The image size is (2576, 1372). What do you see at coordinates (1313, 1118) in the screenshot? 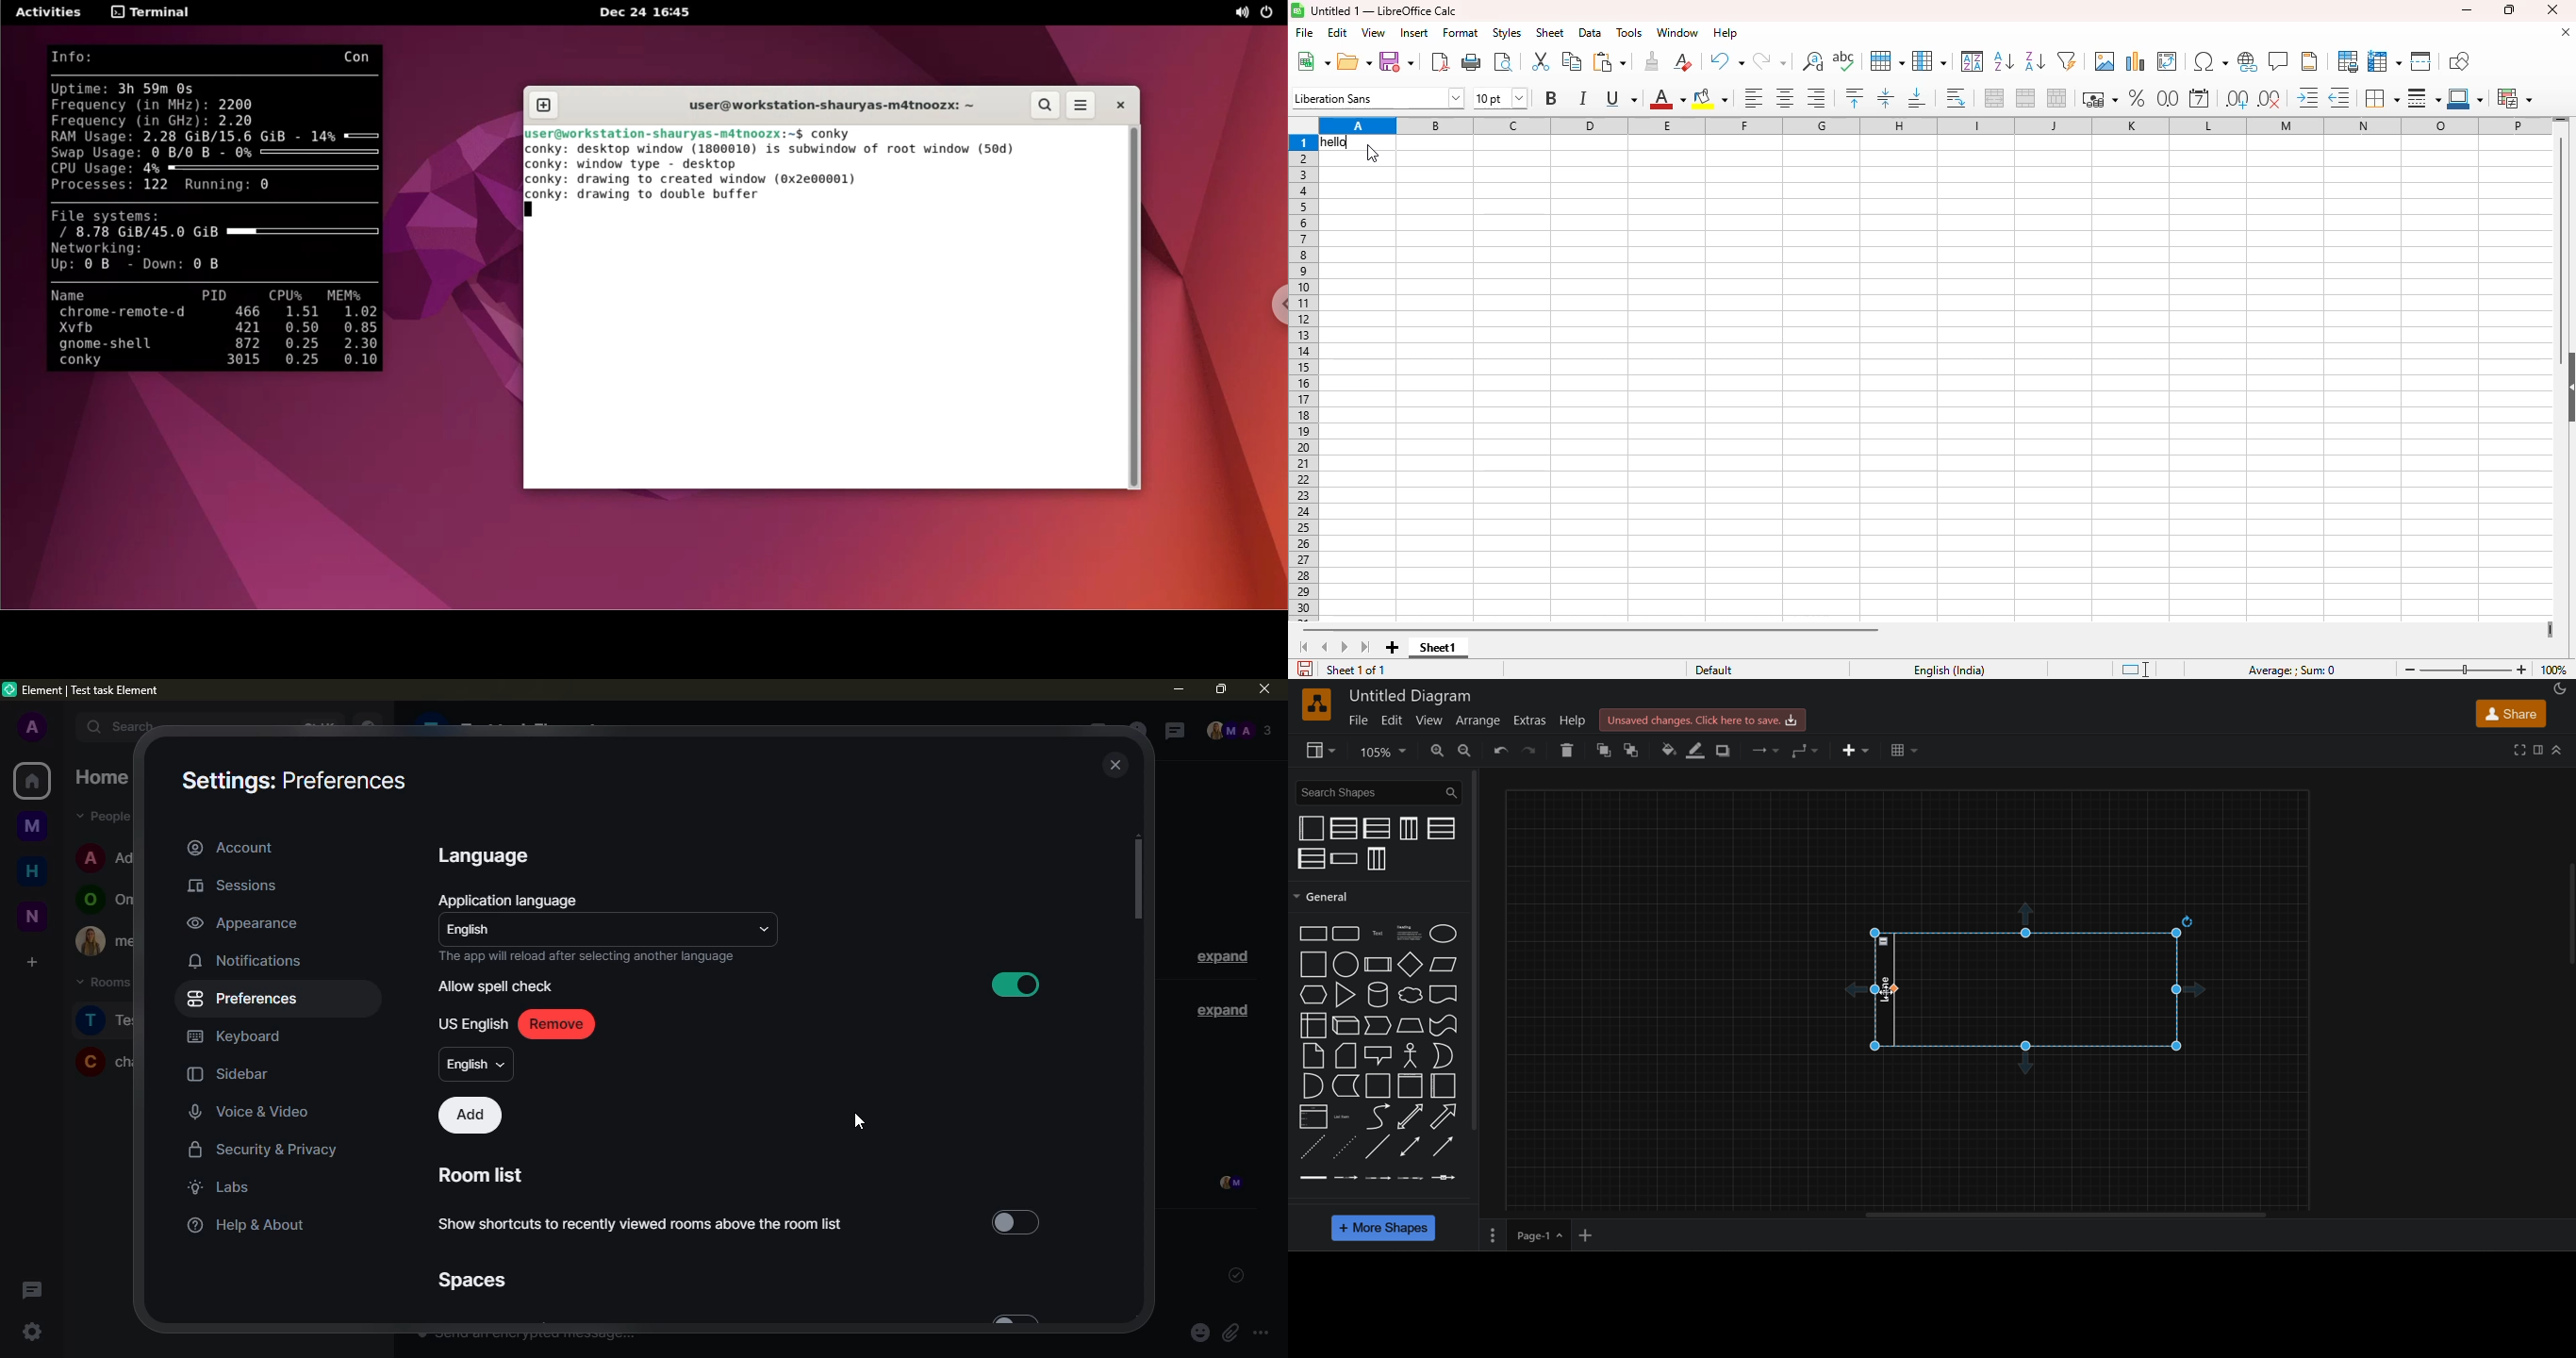
I see `list` at bounding box center [1313, 1118].